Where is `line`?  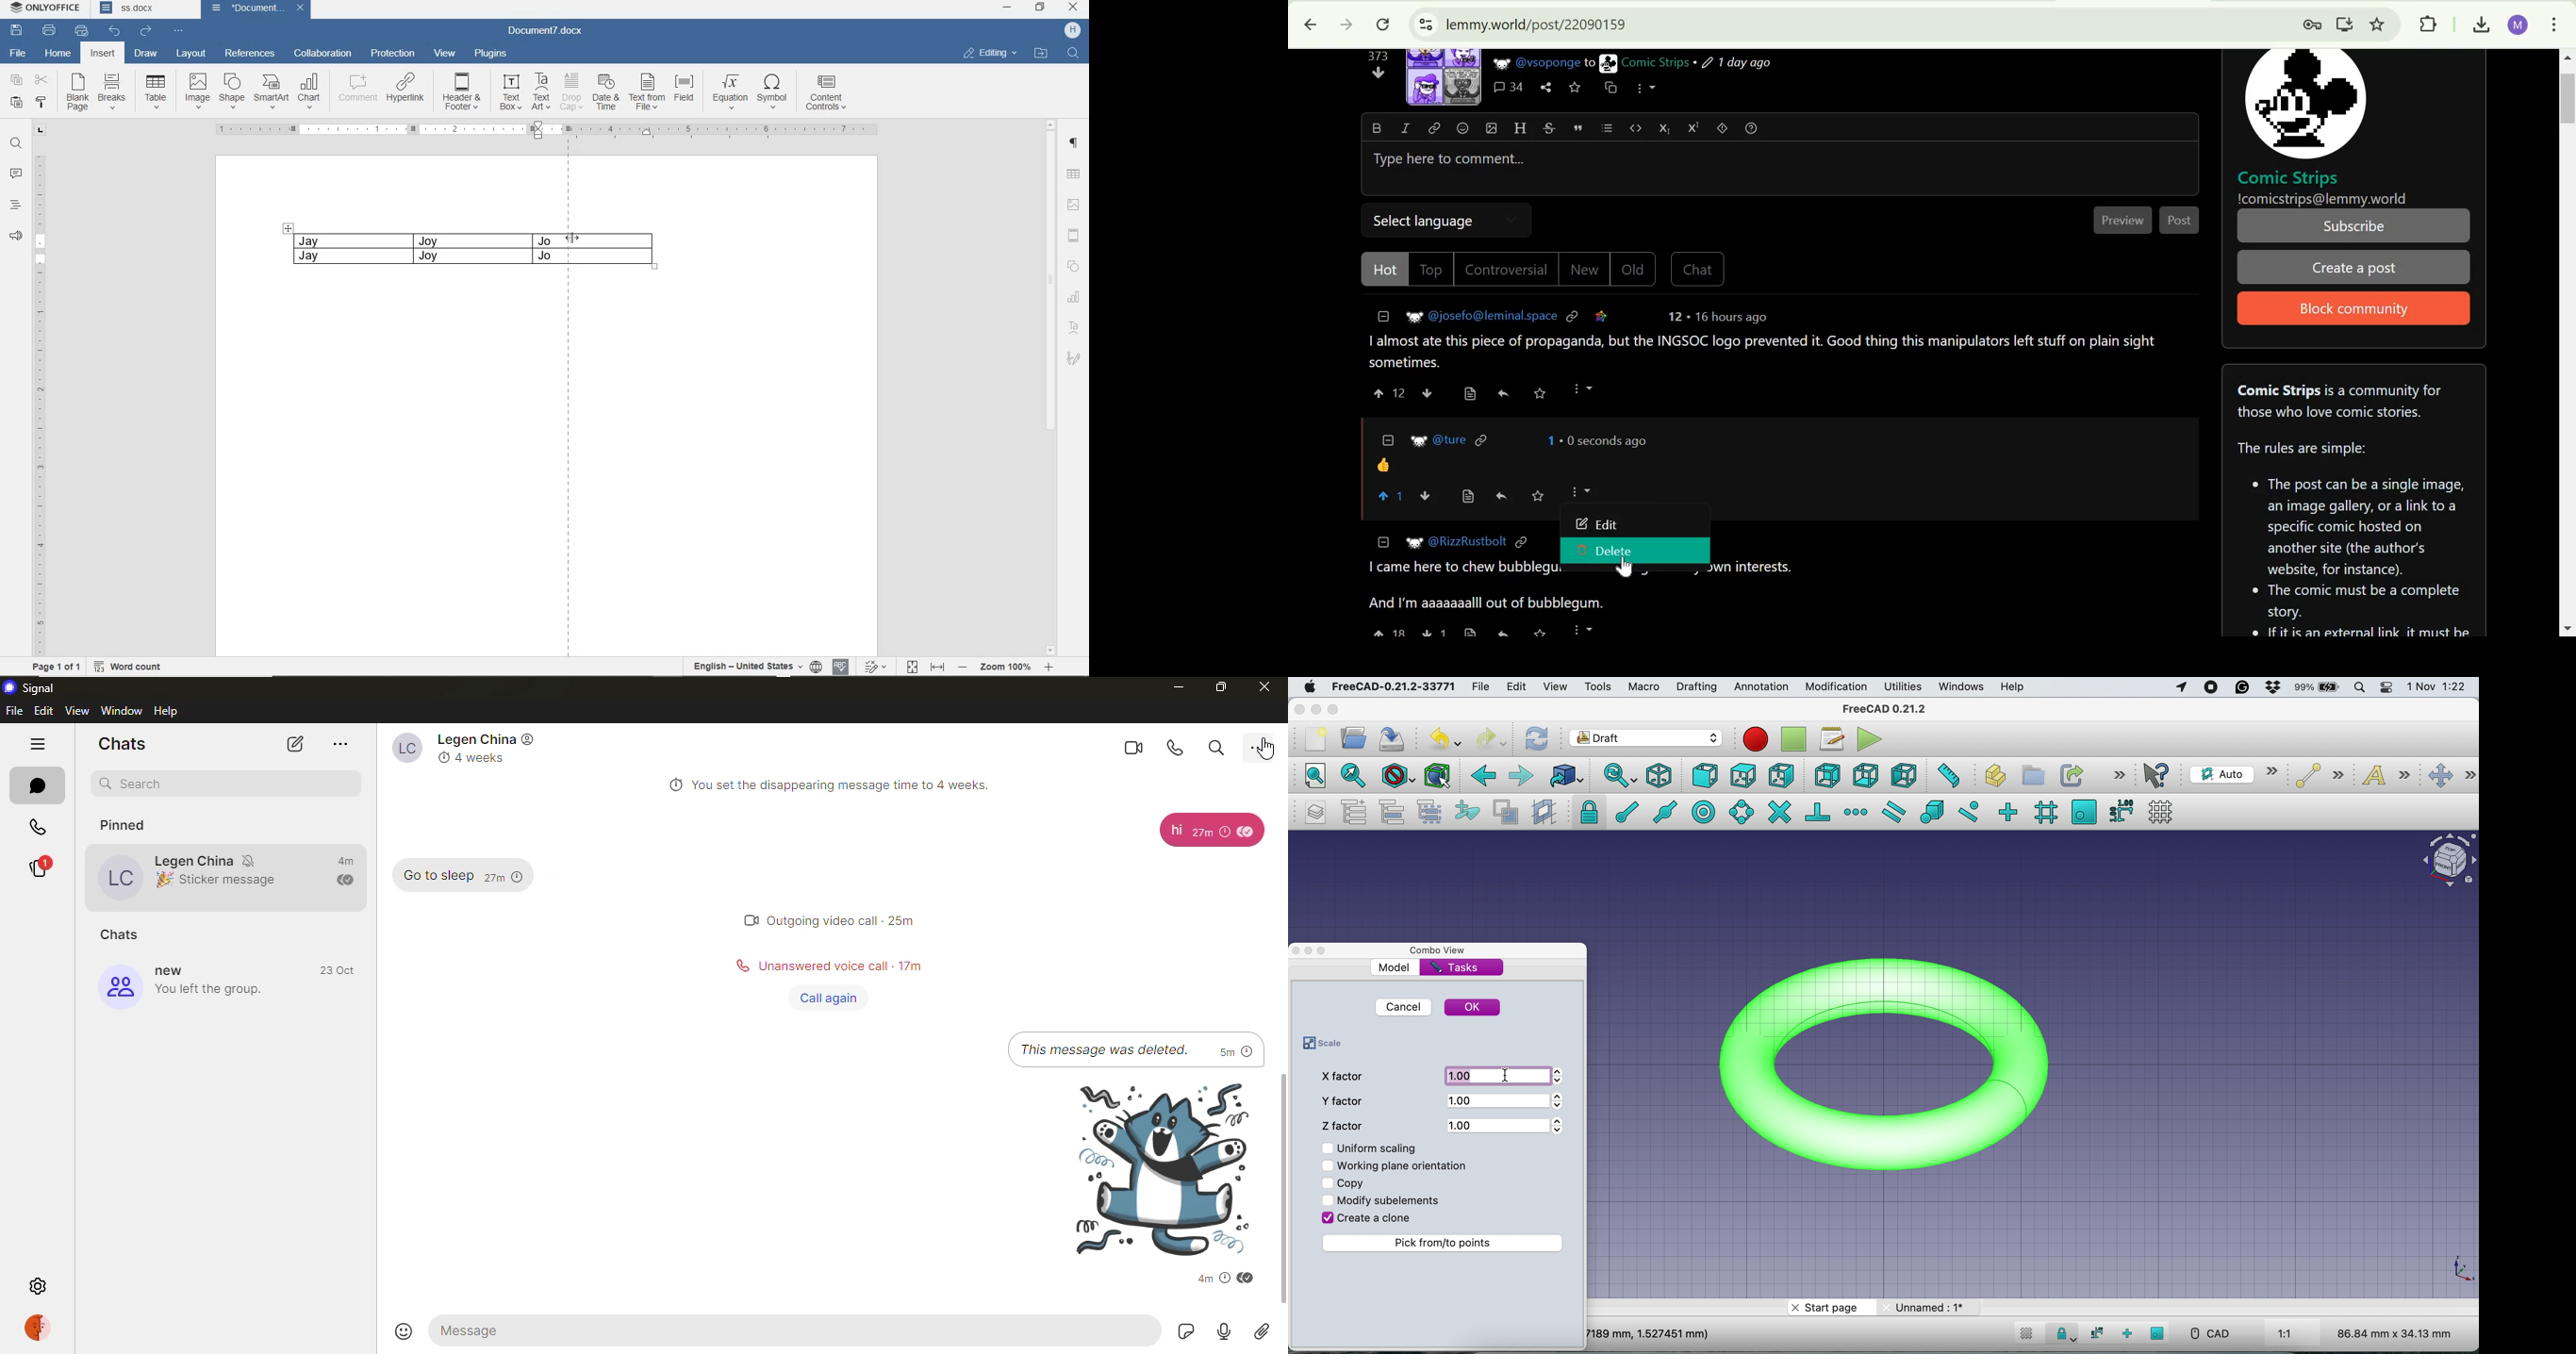
line is located at coordinates (2316, 776).